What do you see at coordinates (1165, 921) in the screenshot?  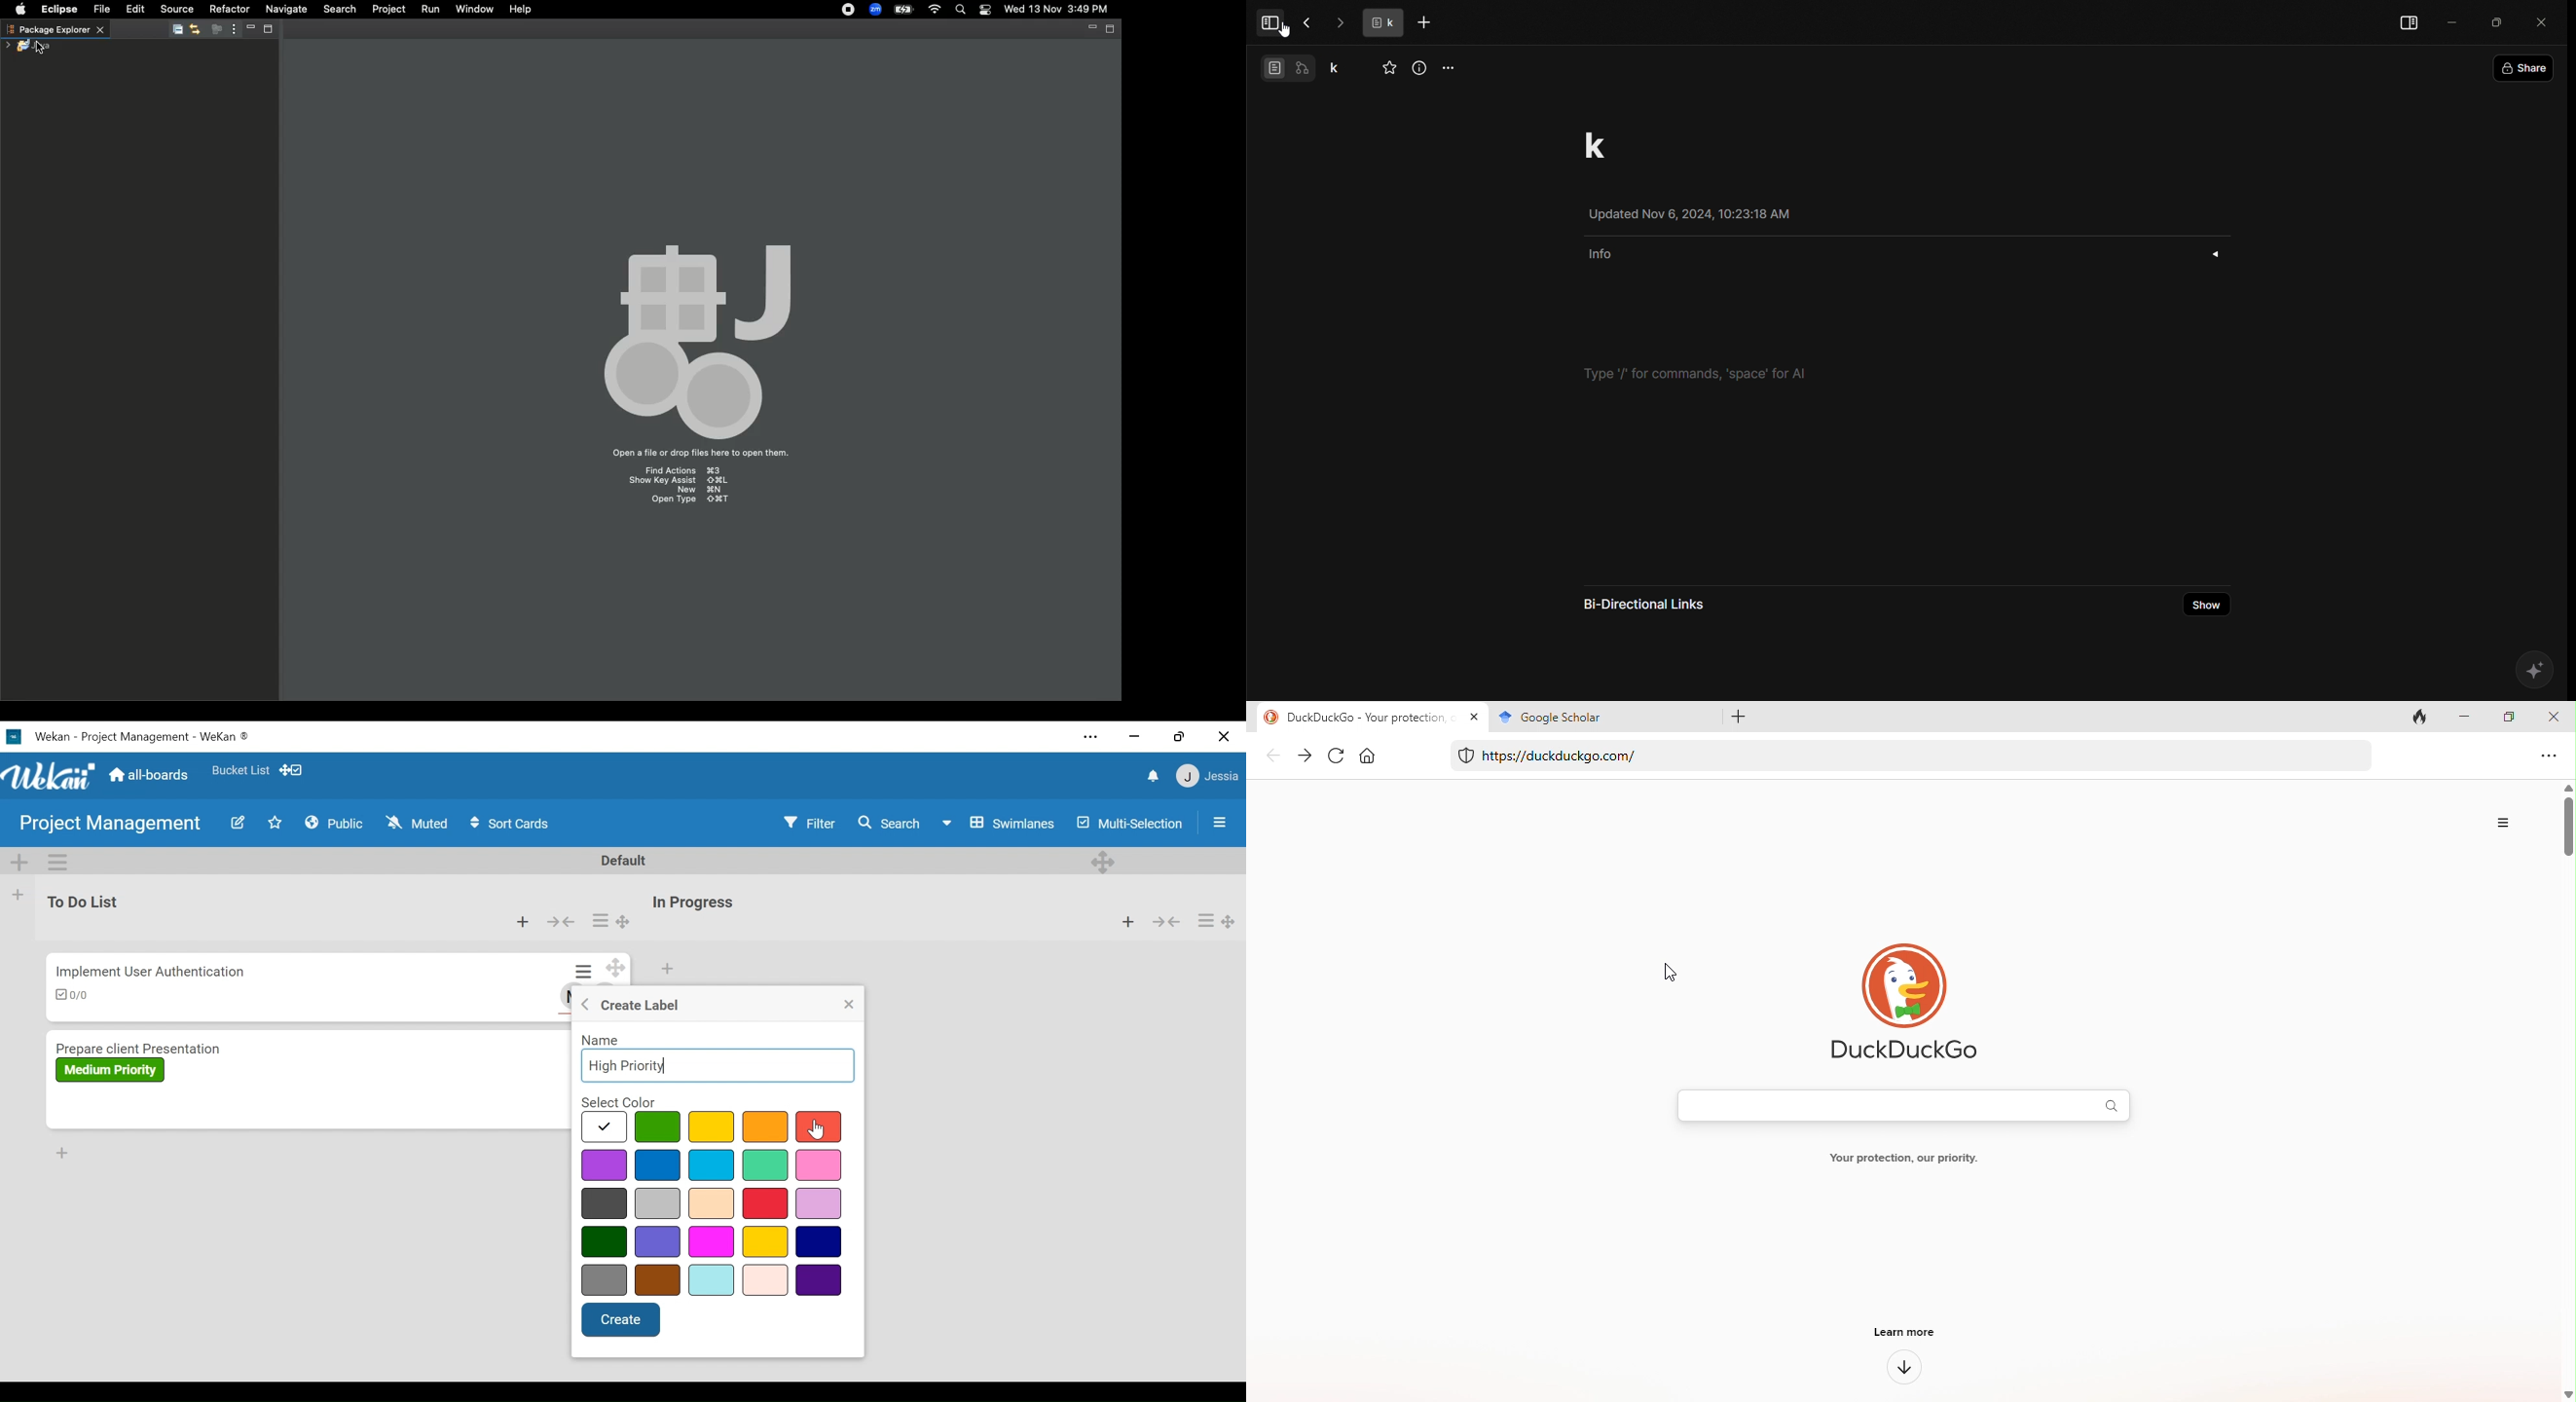 I see `Collapse` at bounding box center [1165, 921].